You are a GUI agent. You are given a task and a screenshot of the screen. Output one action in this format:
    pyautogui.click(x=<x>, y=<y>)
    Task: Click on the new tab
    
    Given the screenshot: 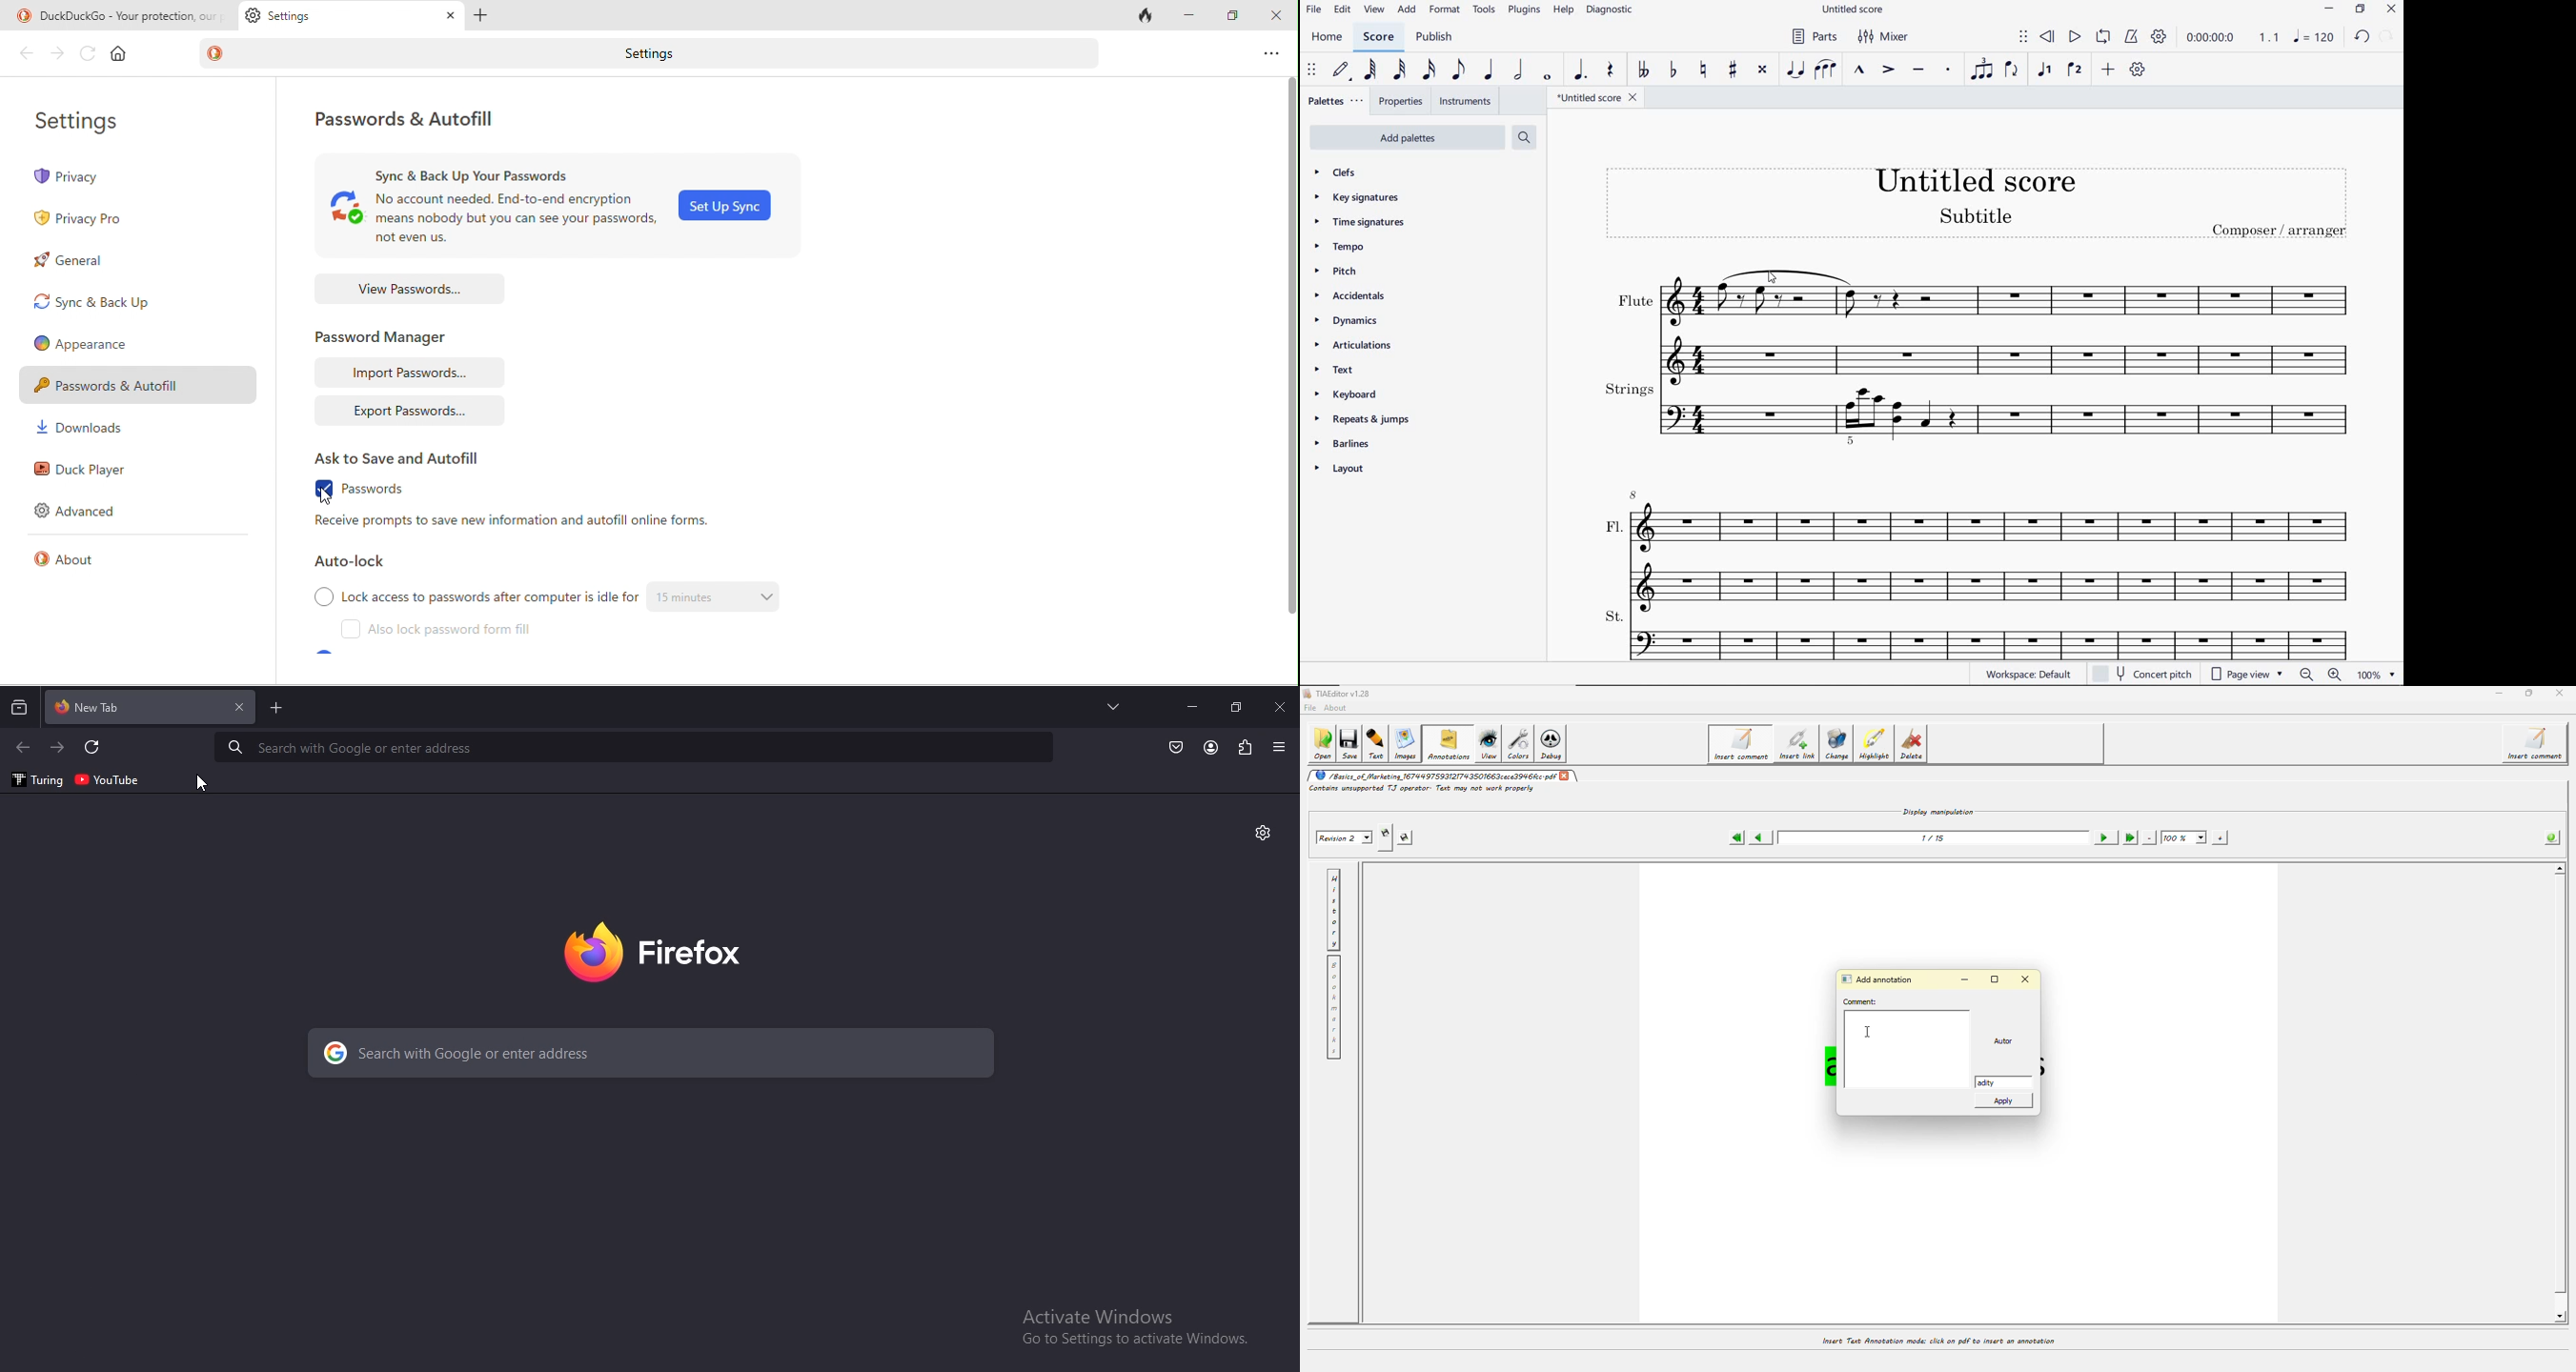 What is the action you would take?
    pyautogui.click(x=277, y=710)
    